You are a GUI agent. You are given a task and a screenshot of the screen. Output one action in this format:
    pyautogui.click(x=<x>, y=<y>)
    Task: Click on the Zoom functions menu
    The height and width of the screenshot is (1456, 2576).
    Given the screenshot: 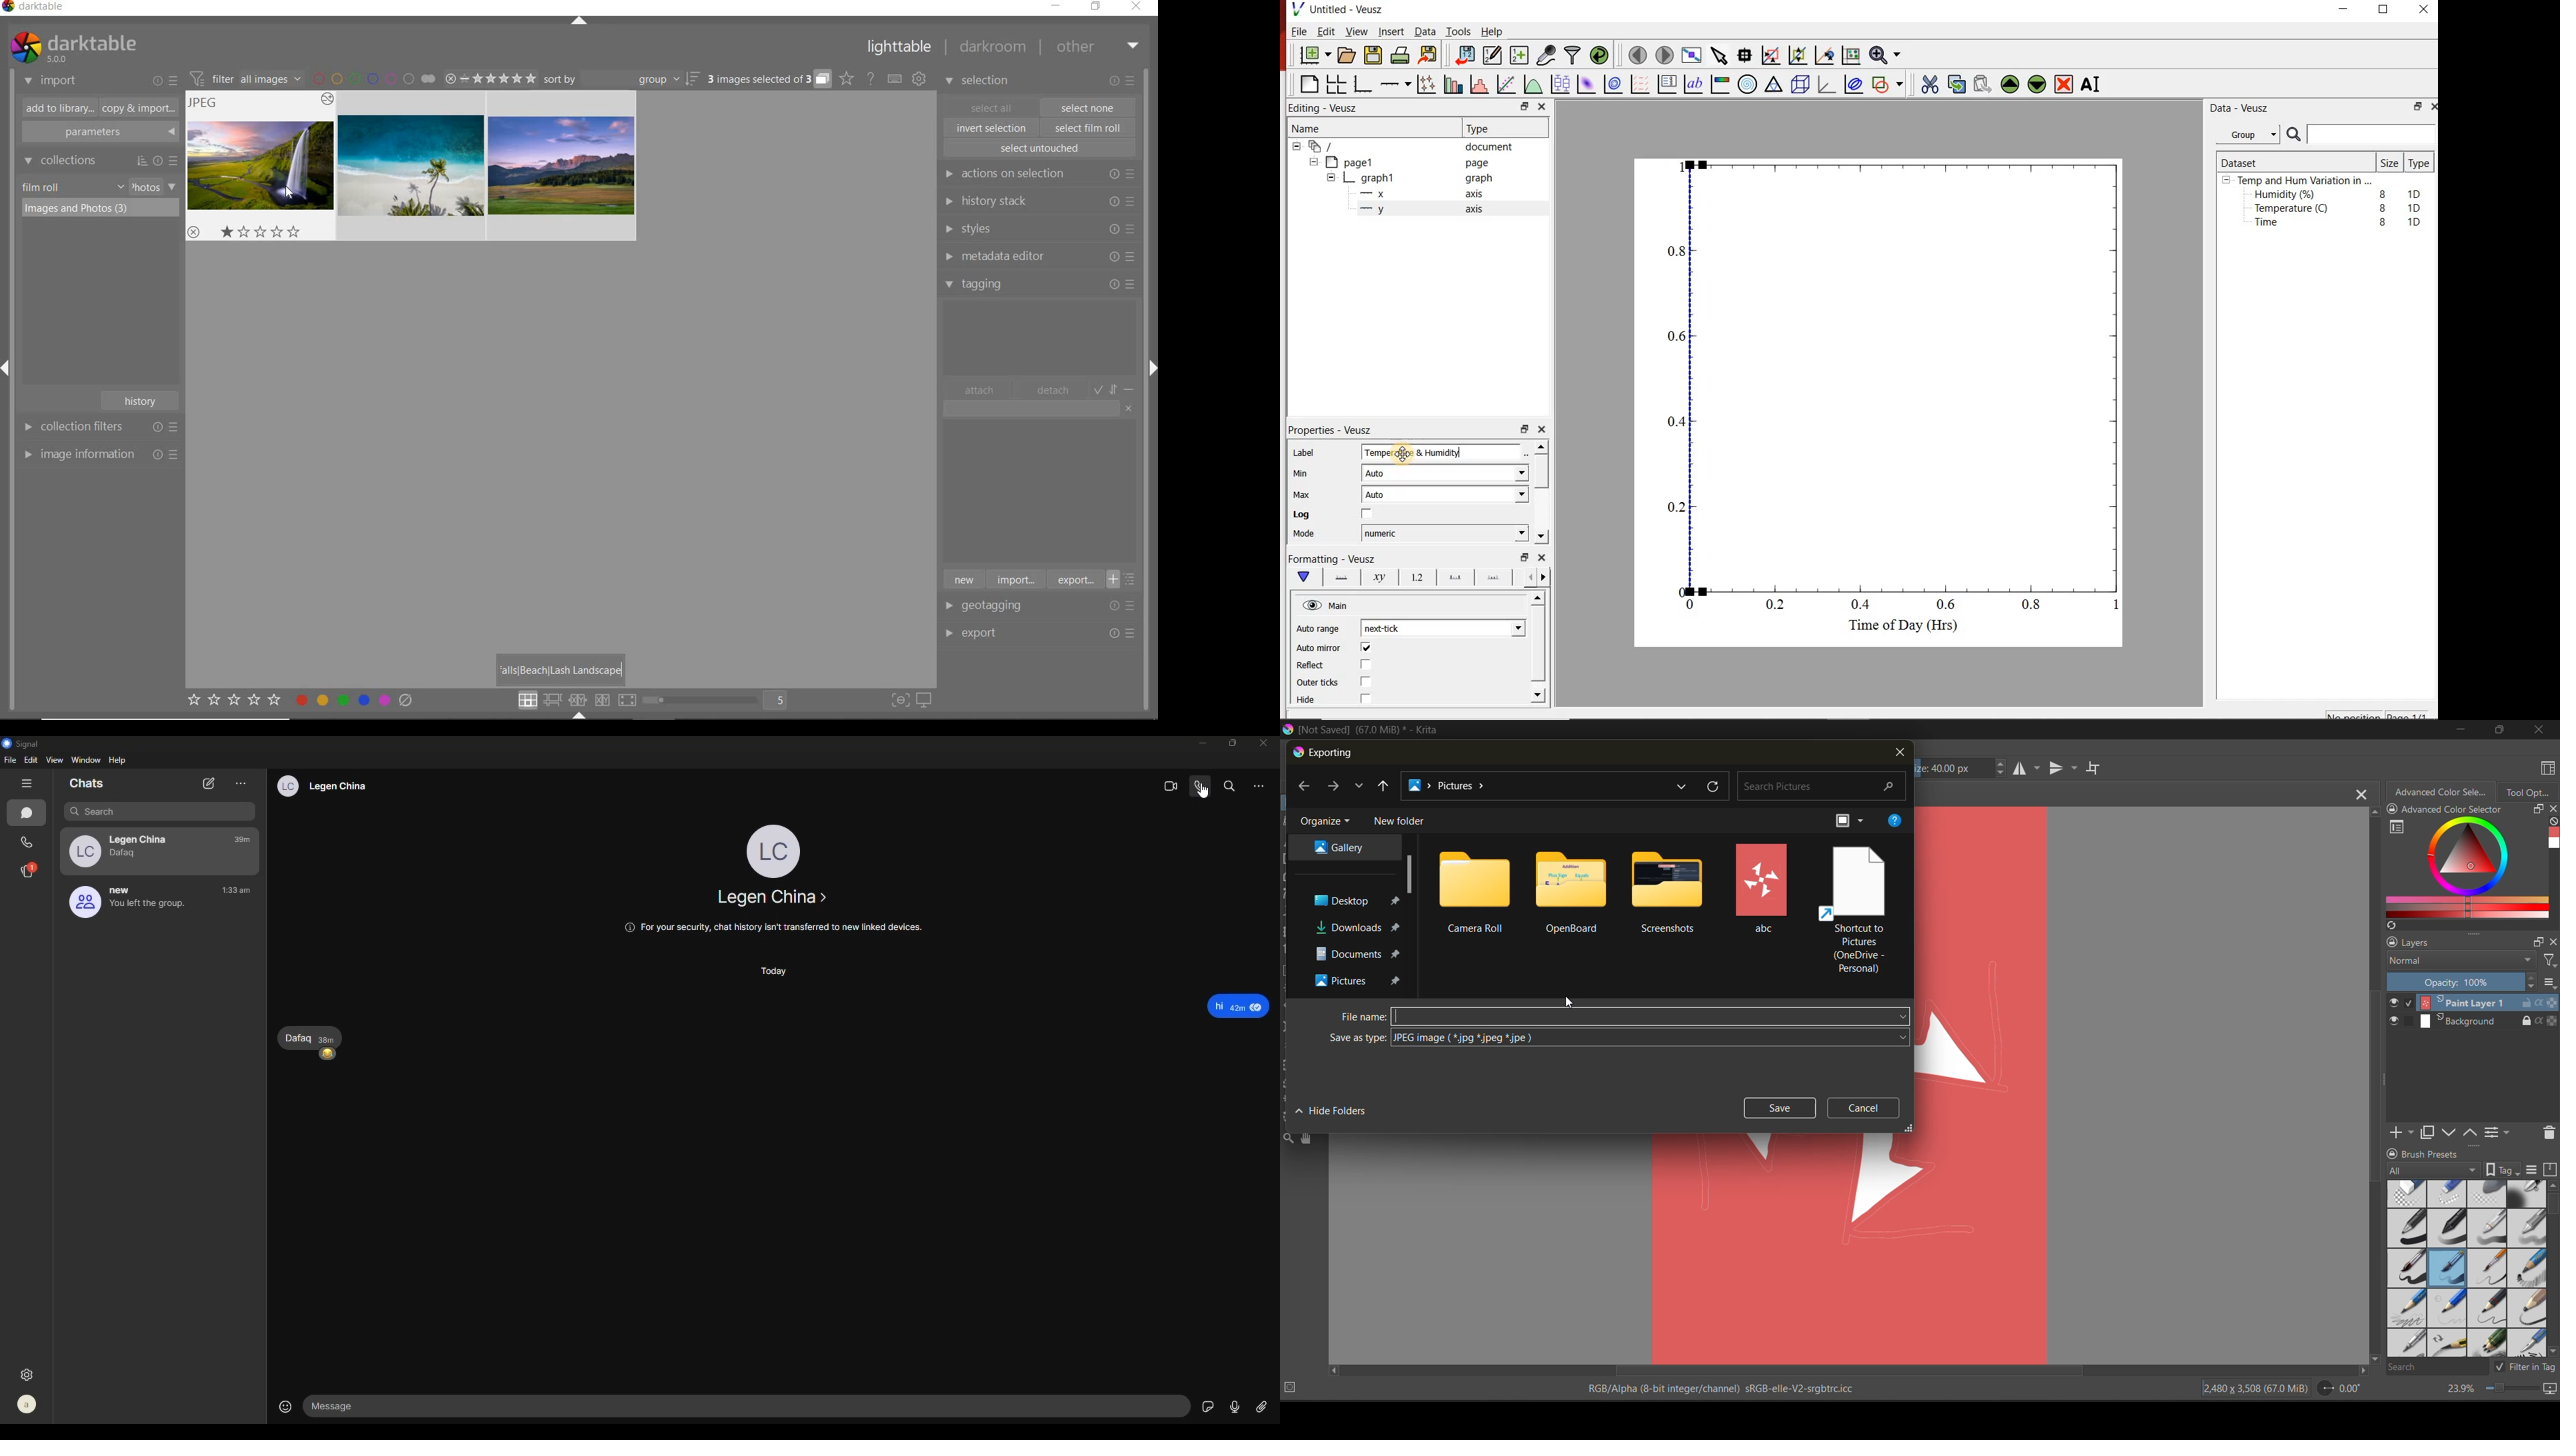 What is the action you would take?
    pyautogui.click(x=1885, y=54)
    